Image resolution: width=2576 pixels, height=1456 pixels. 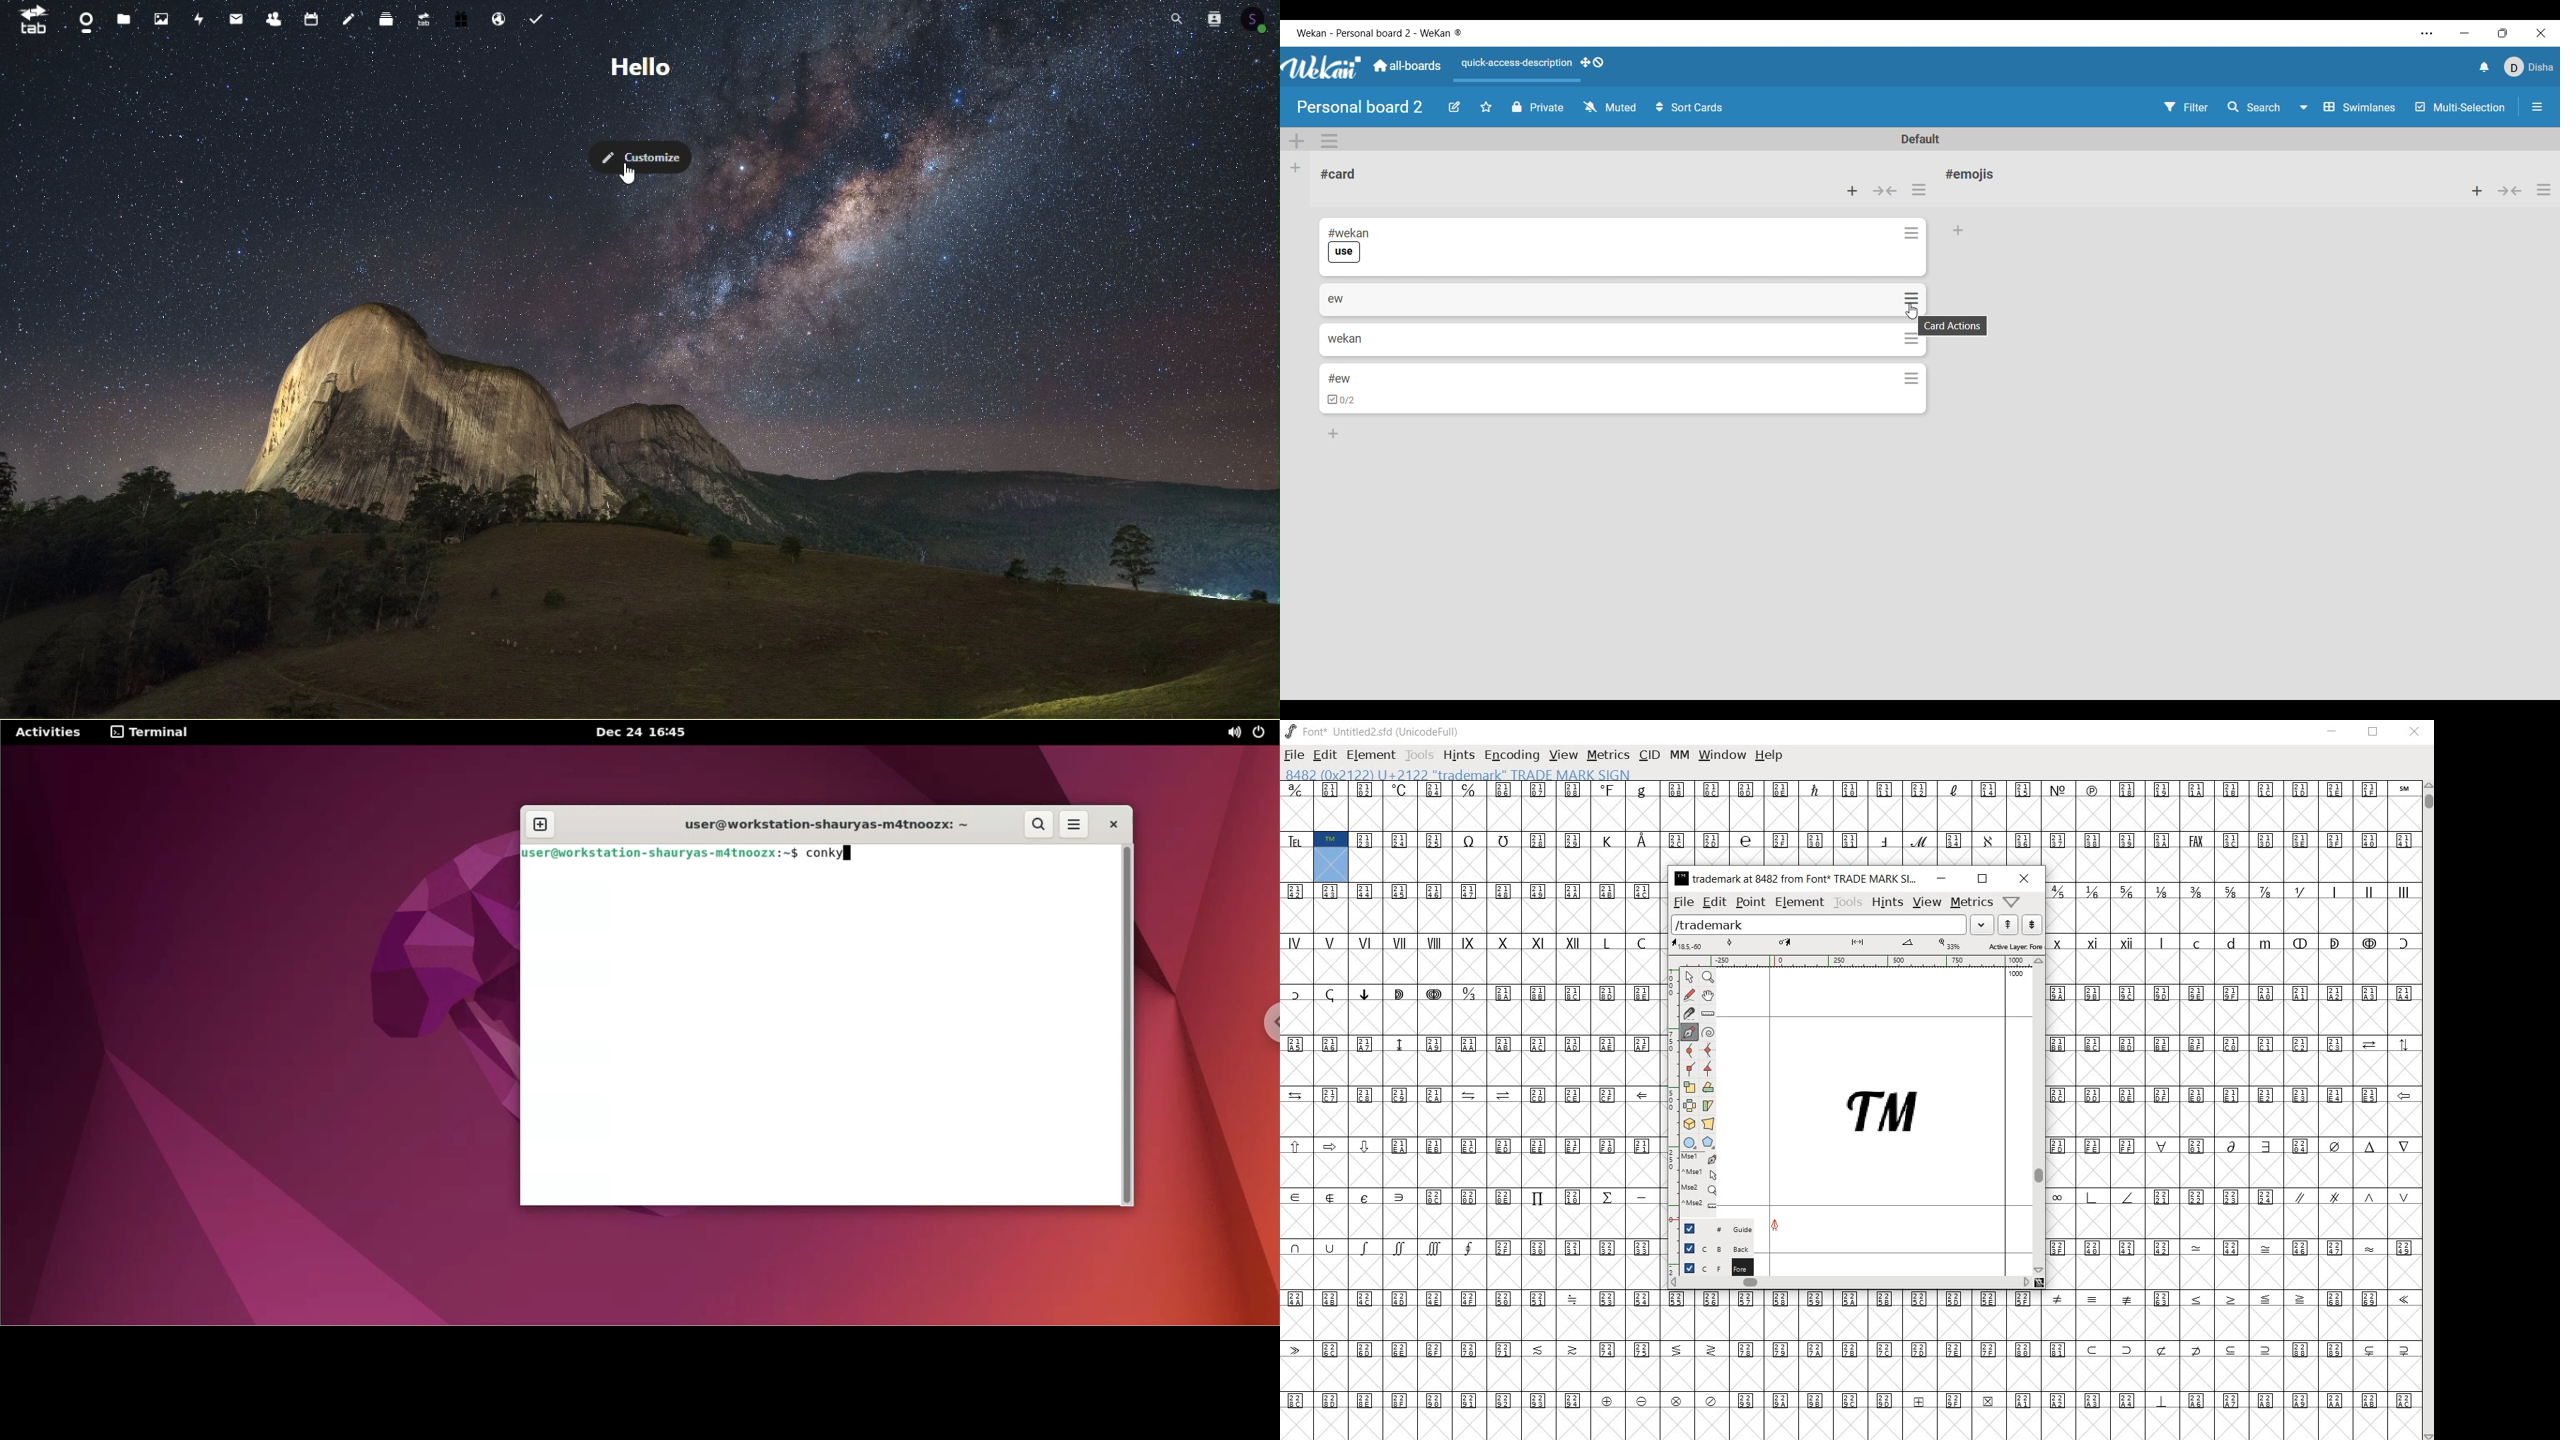 I want to click on tools, so click(x=1847, y=902).